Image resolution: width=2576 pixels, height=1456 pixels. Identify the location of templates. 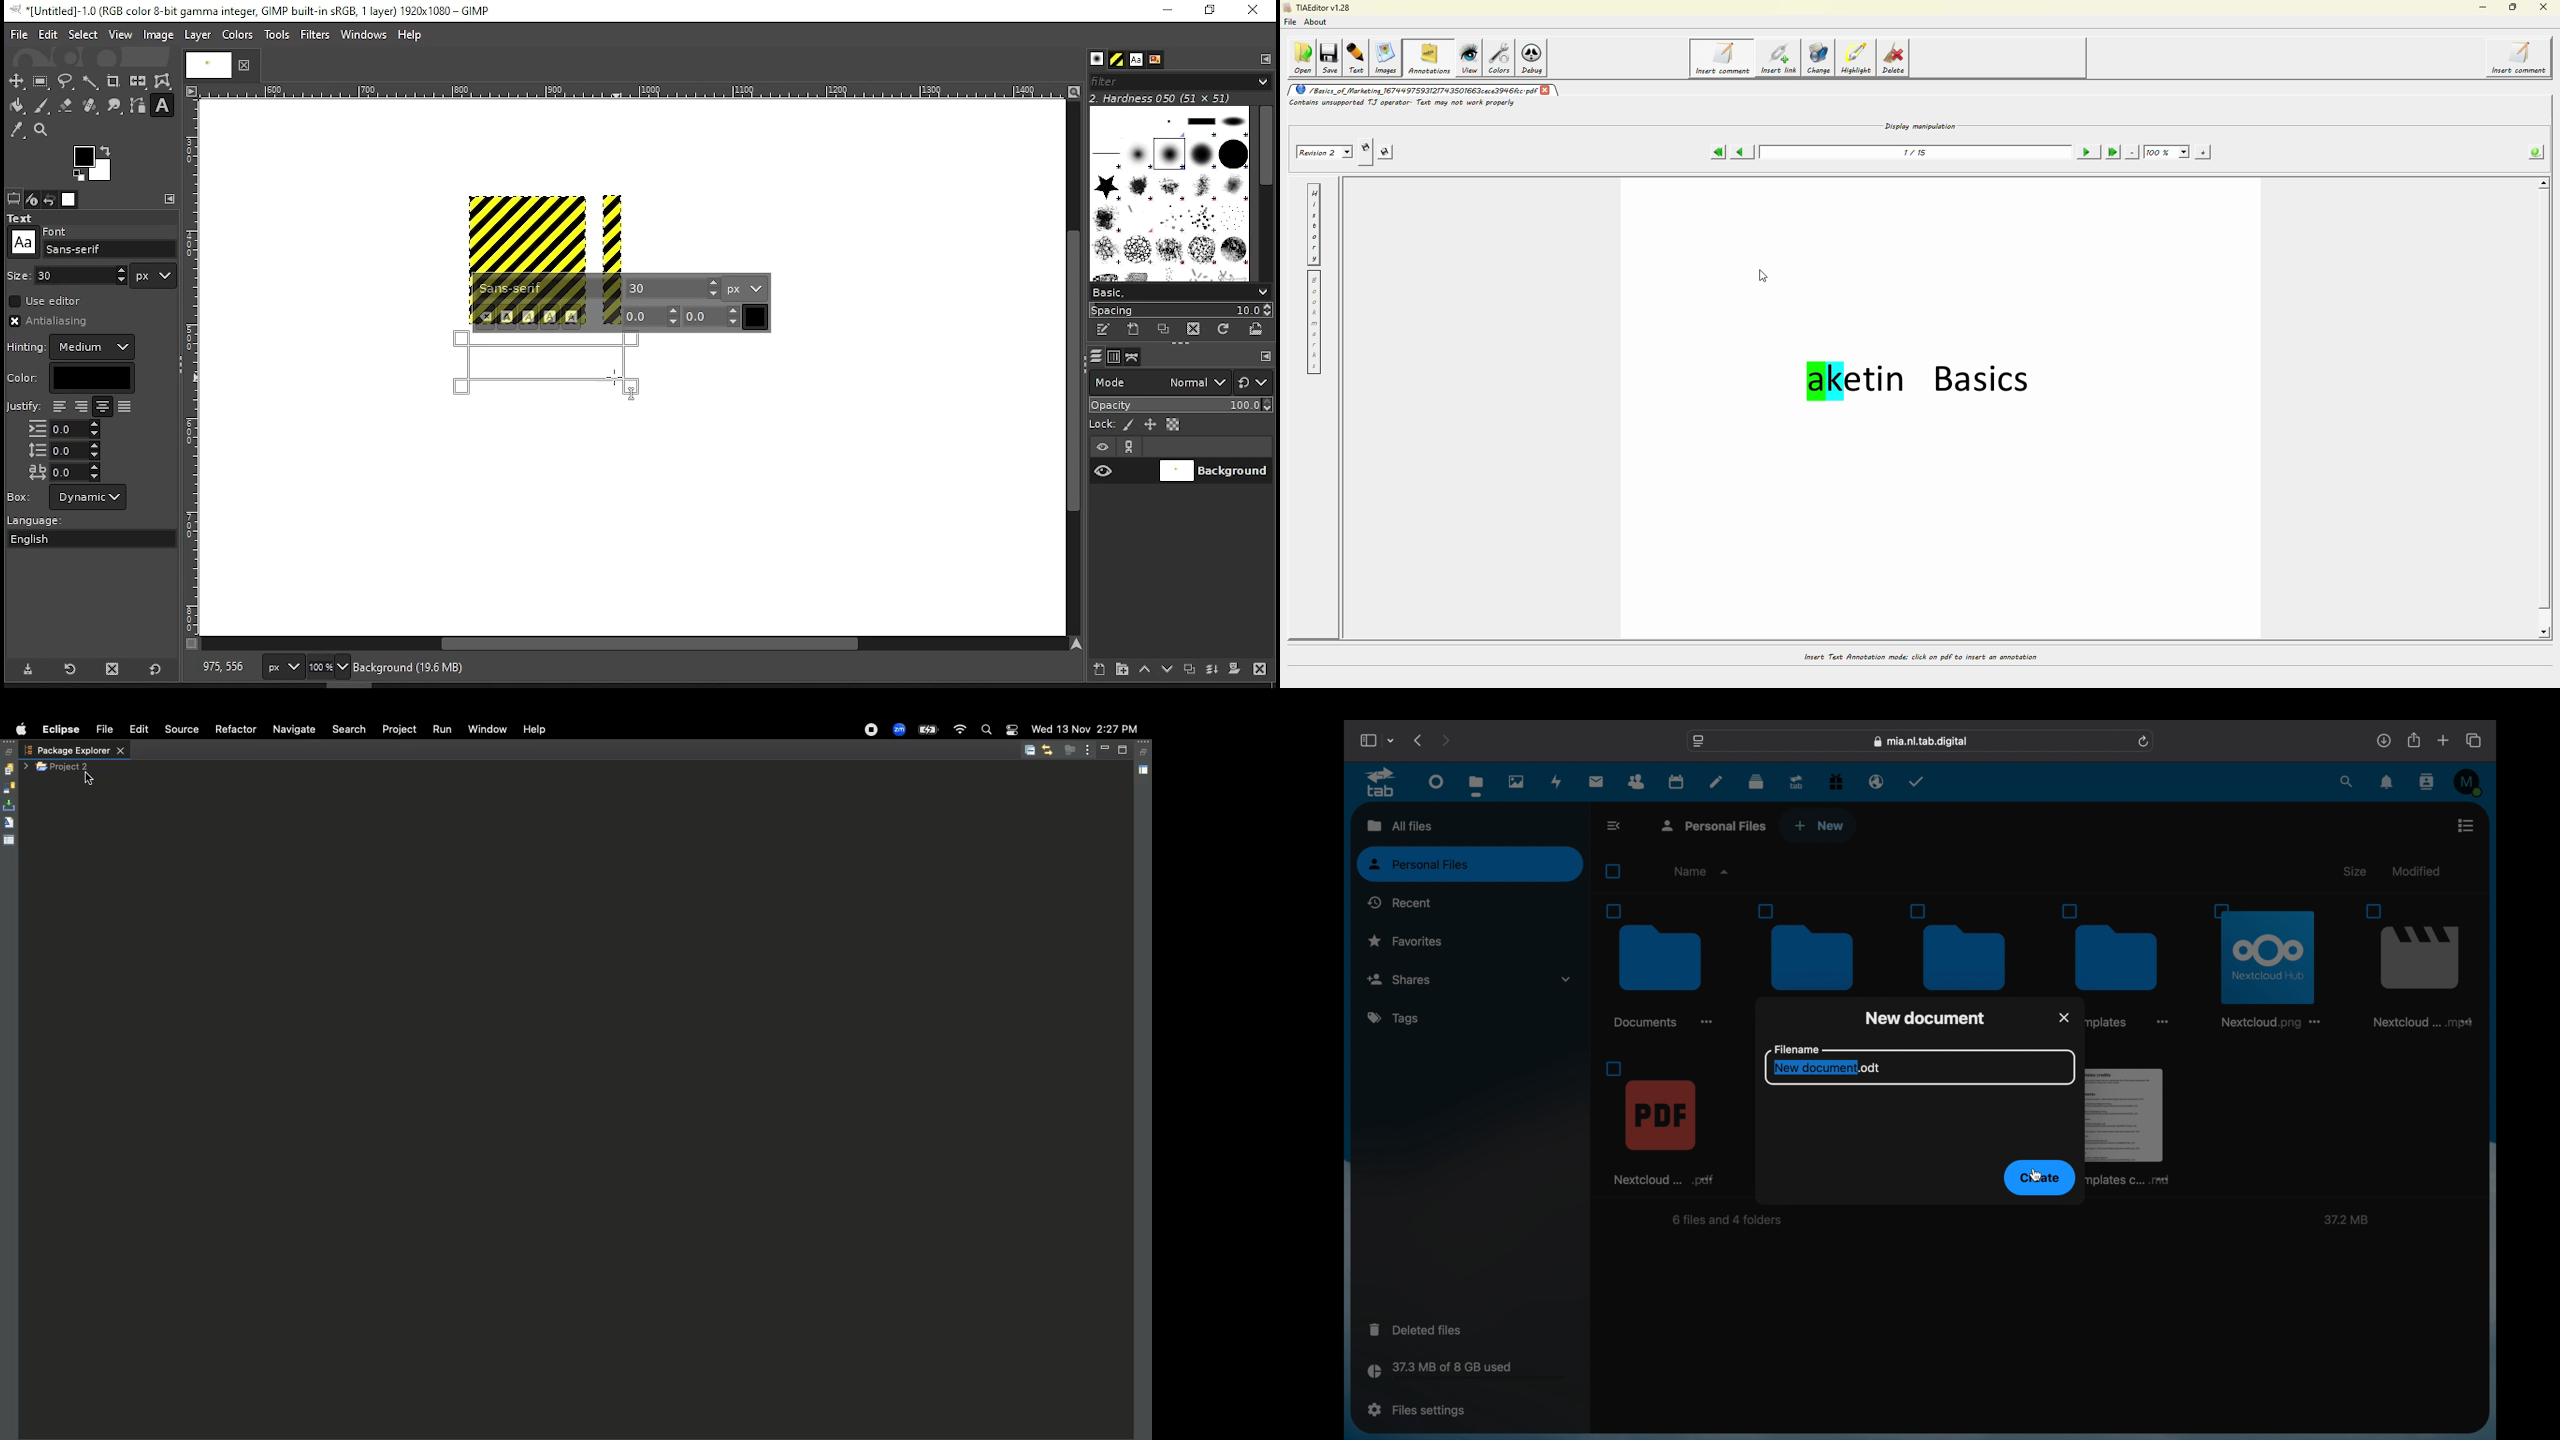
(2132, 1123).